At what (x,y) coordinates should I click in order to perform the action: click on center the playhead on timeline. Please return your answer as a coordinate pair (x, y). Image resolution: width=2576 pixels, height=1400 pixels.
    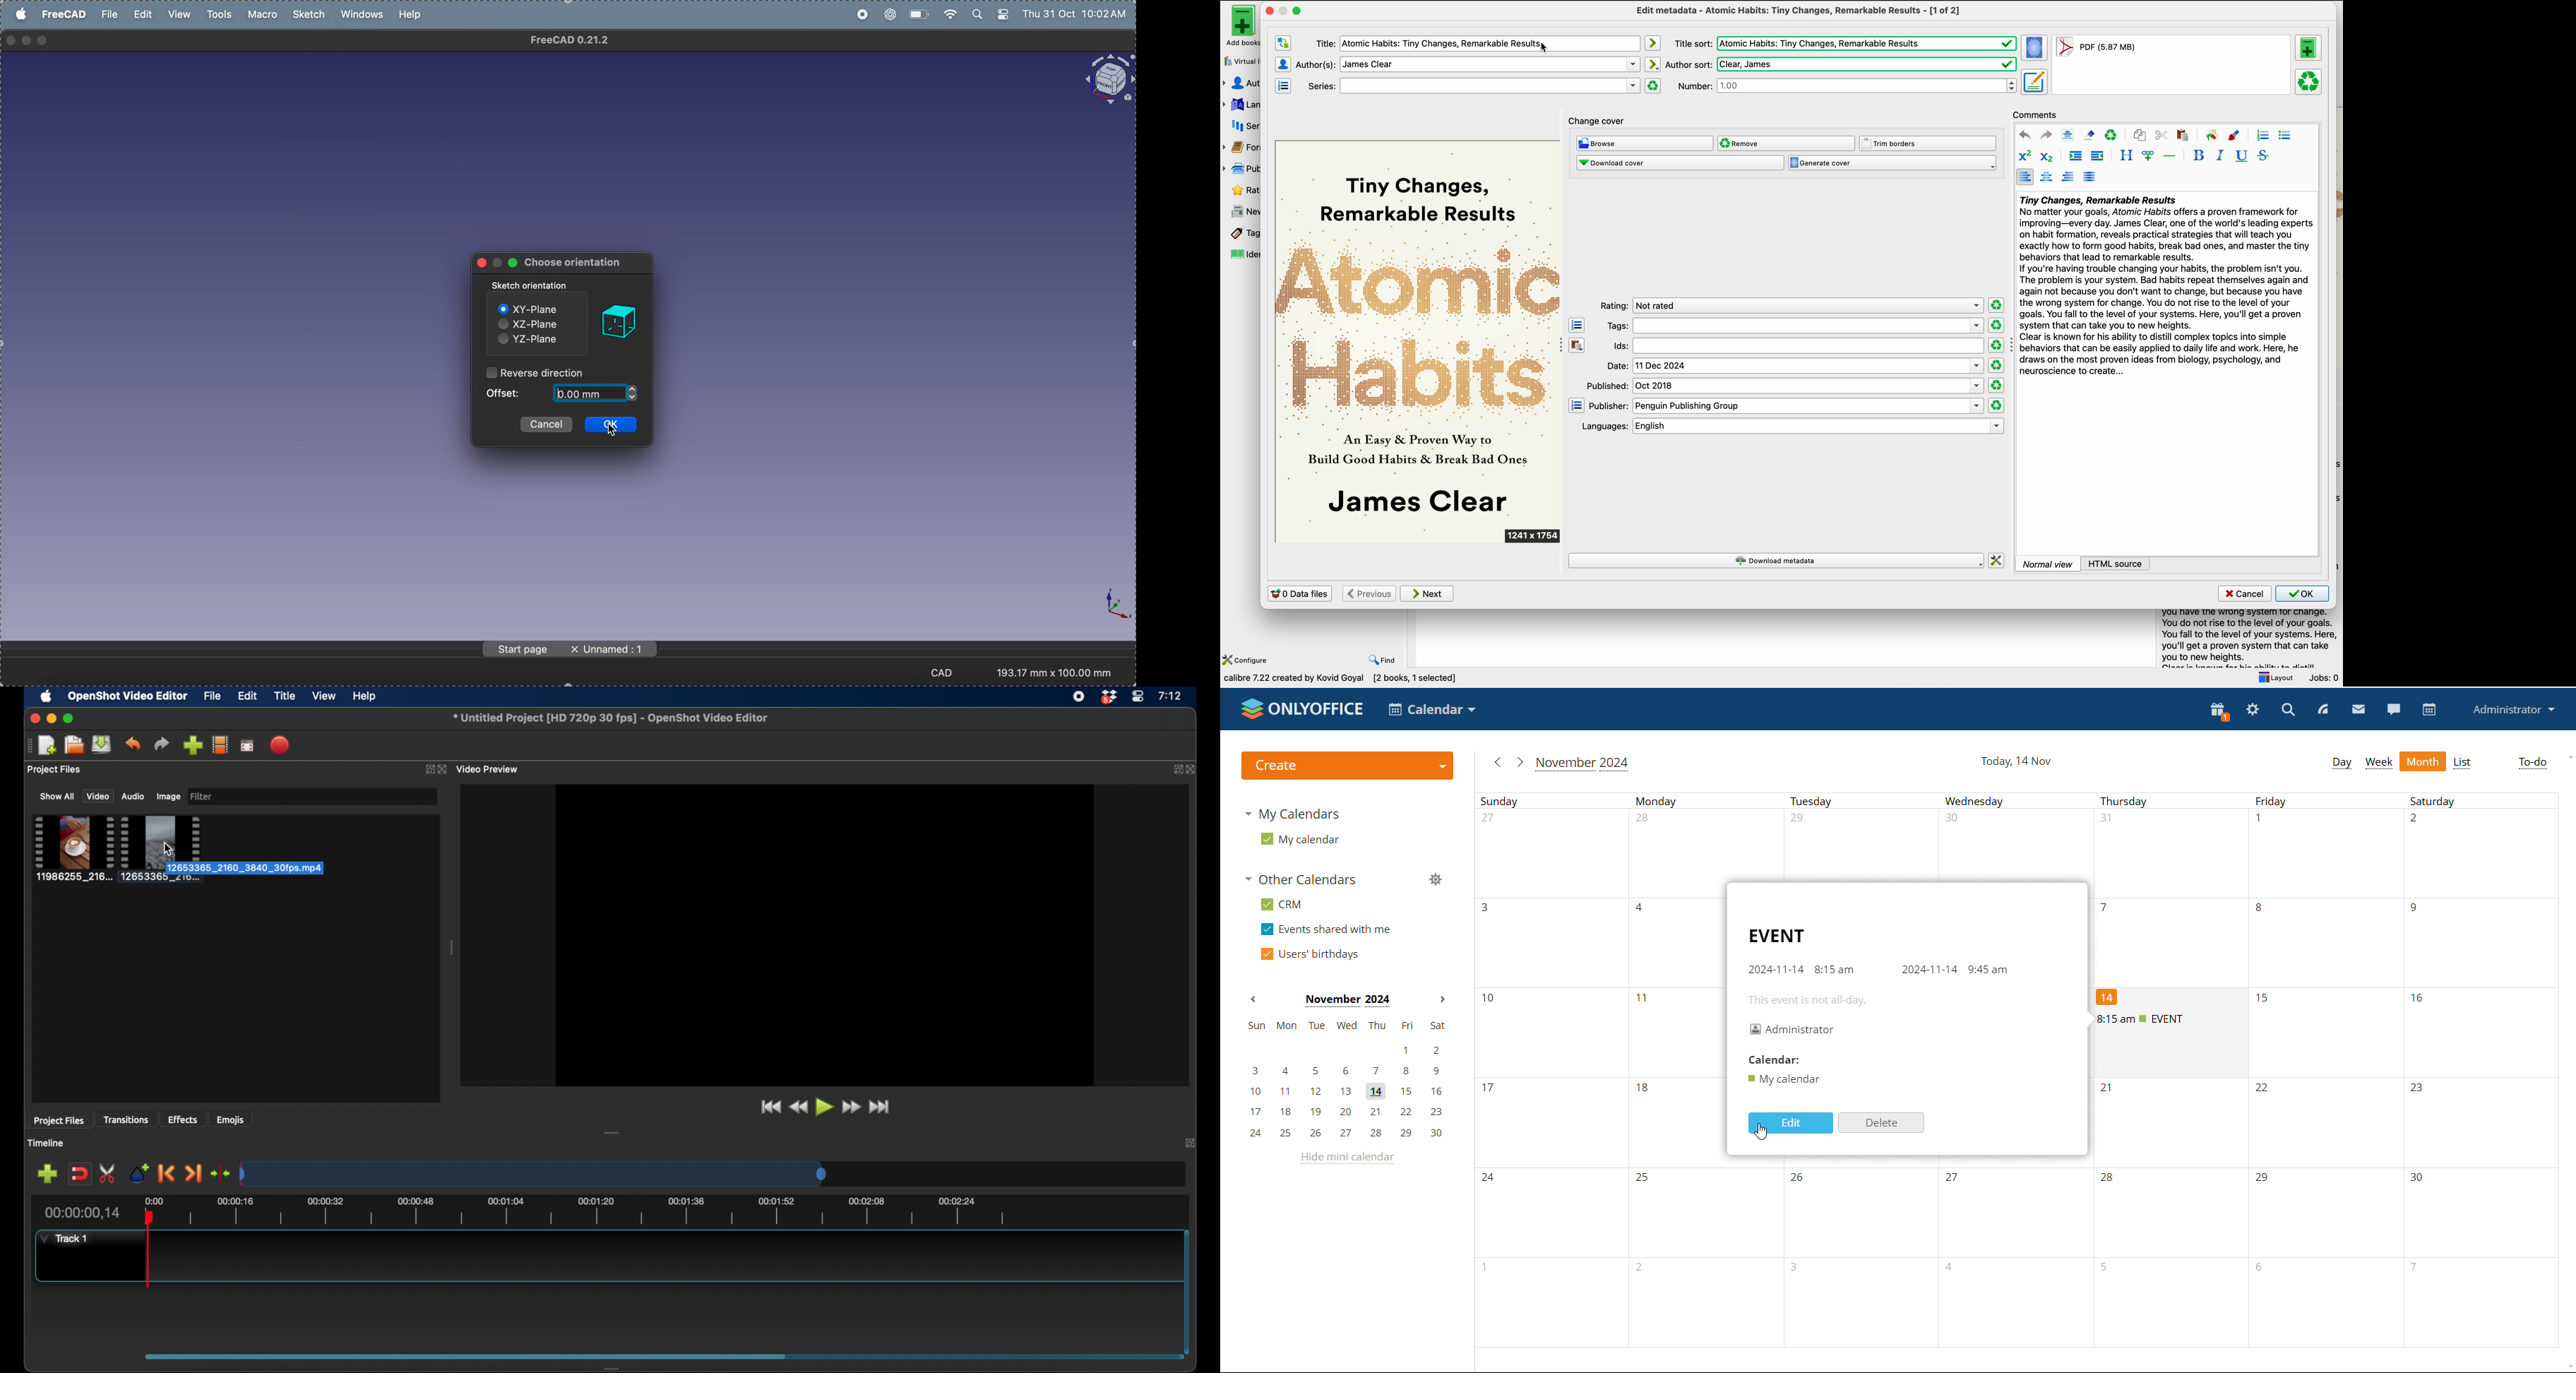
    Looking at the image, I should click on (221, 1173).